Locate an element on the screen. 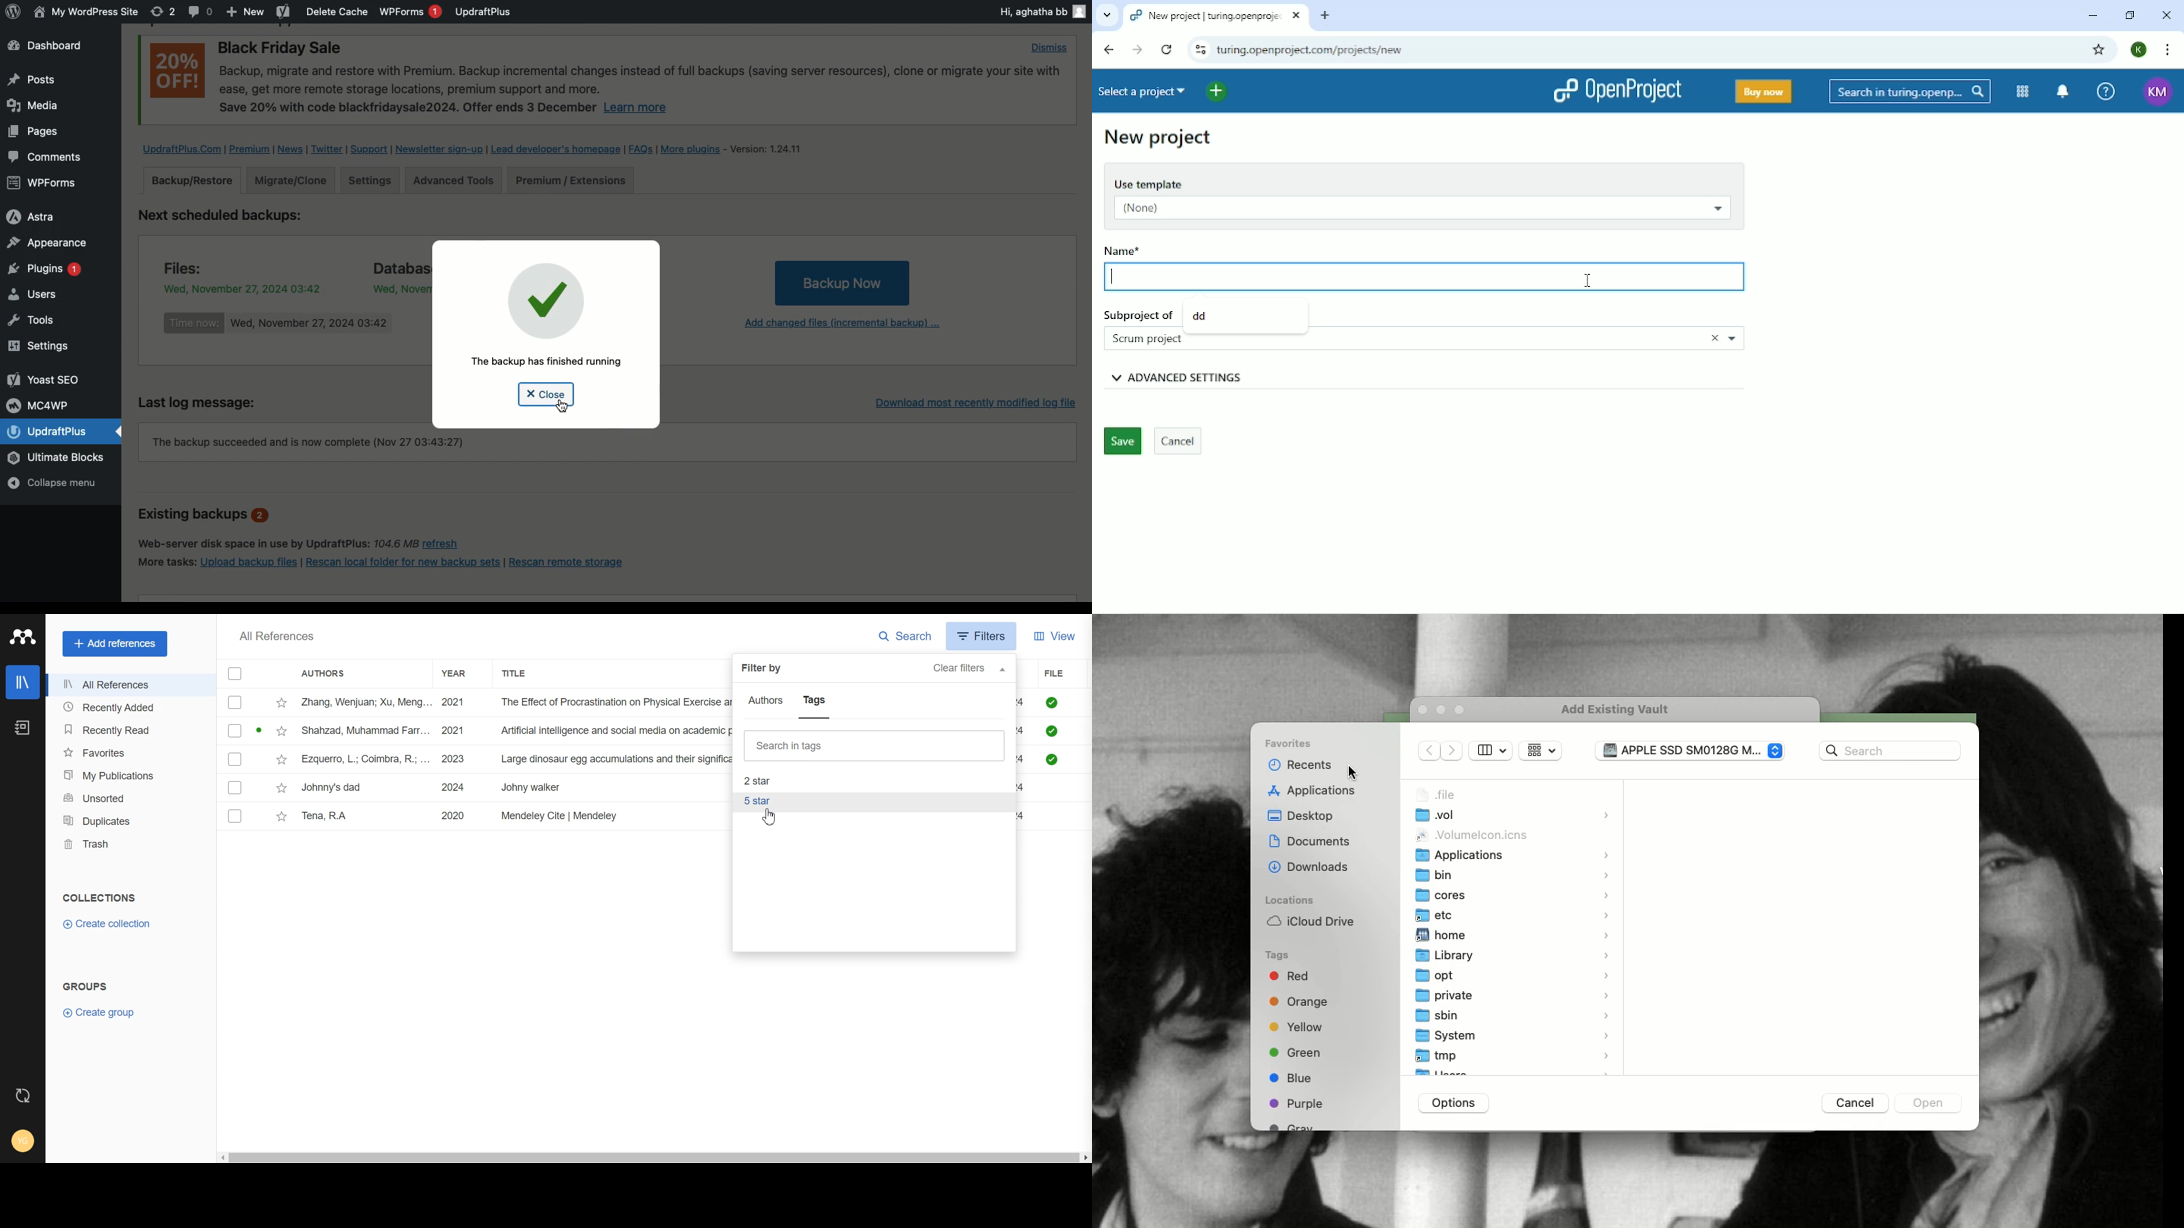 This screenshot has width=2184, height=1232. MC4WP is located at coordinates (42, 404).